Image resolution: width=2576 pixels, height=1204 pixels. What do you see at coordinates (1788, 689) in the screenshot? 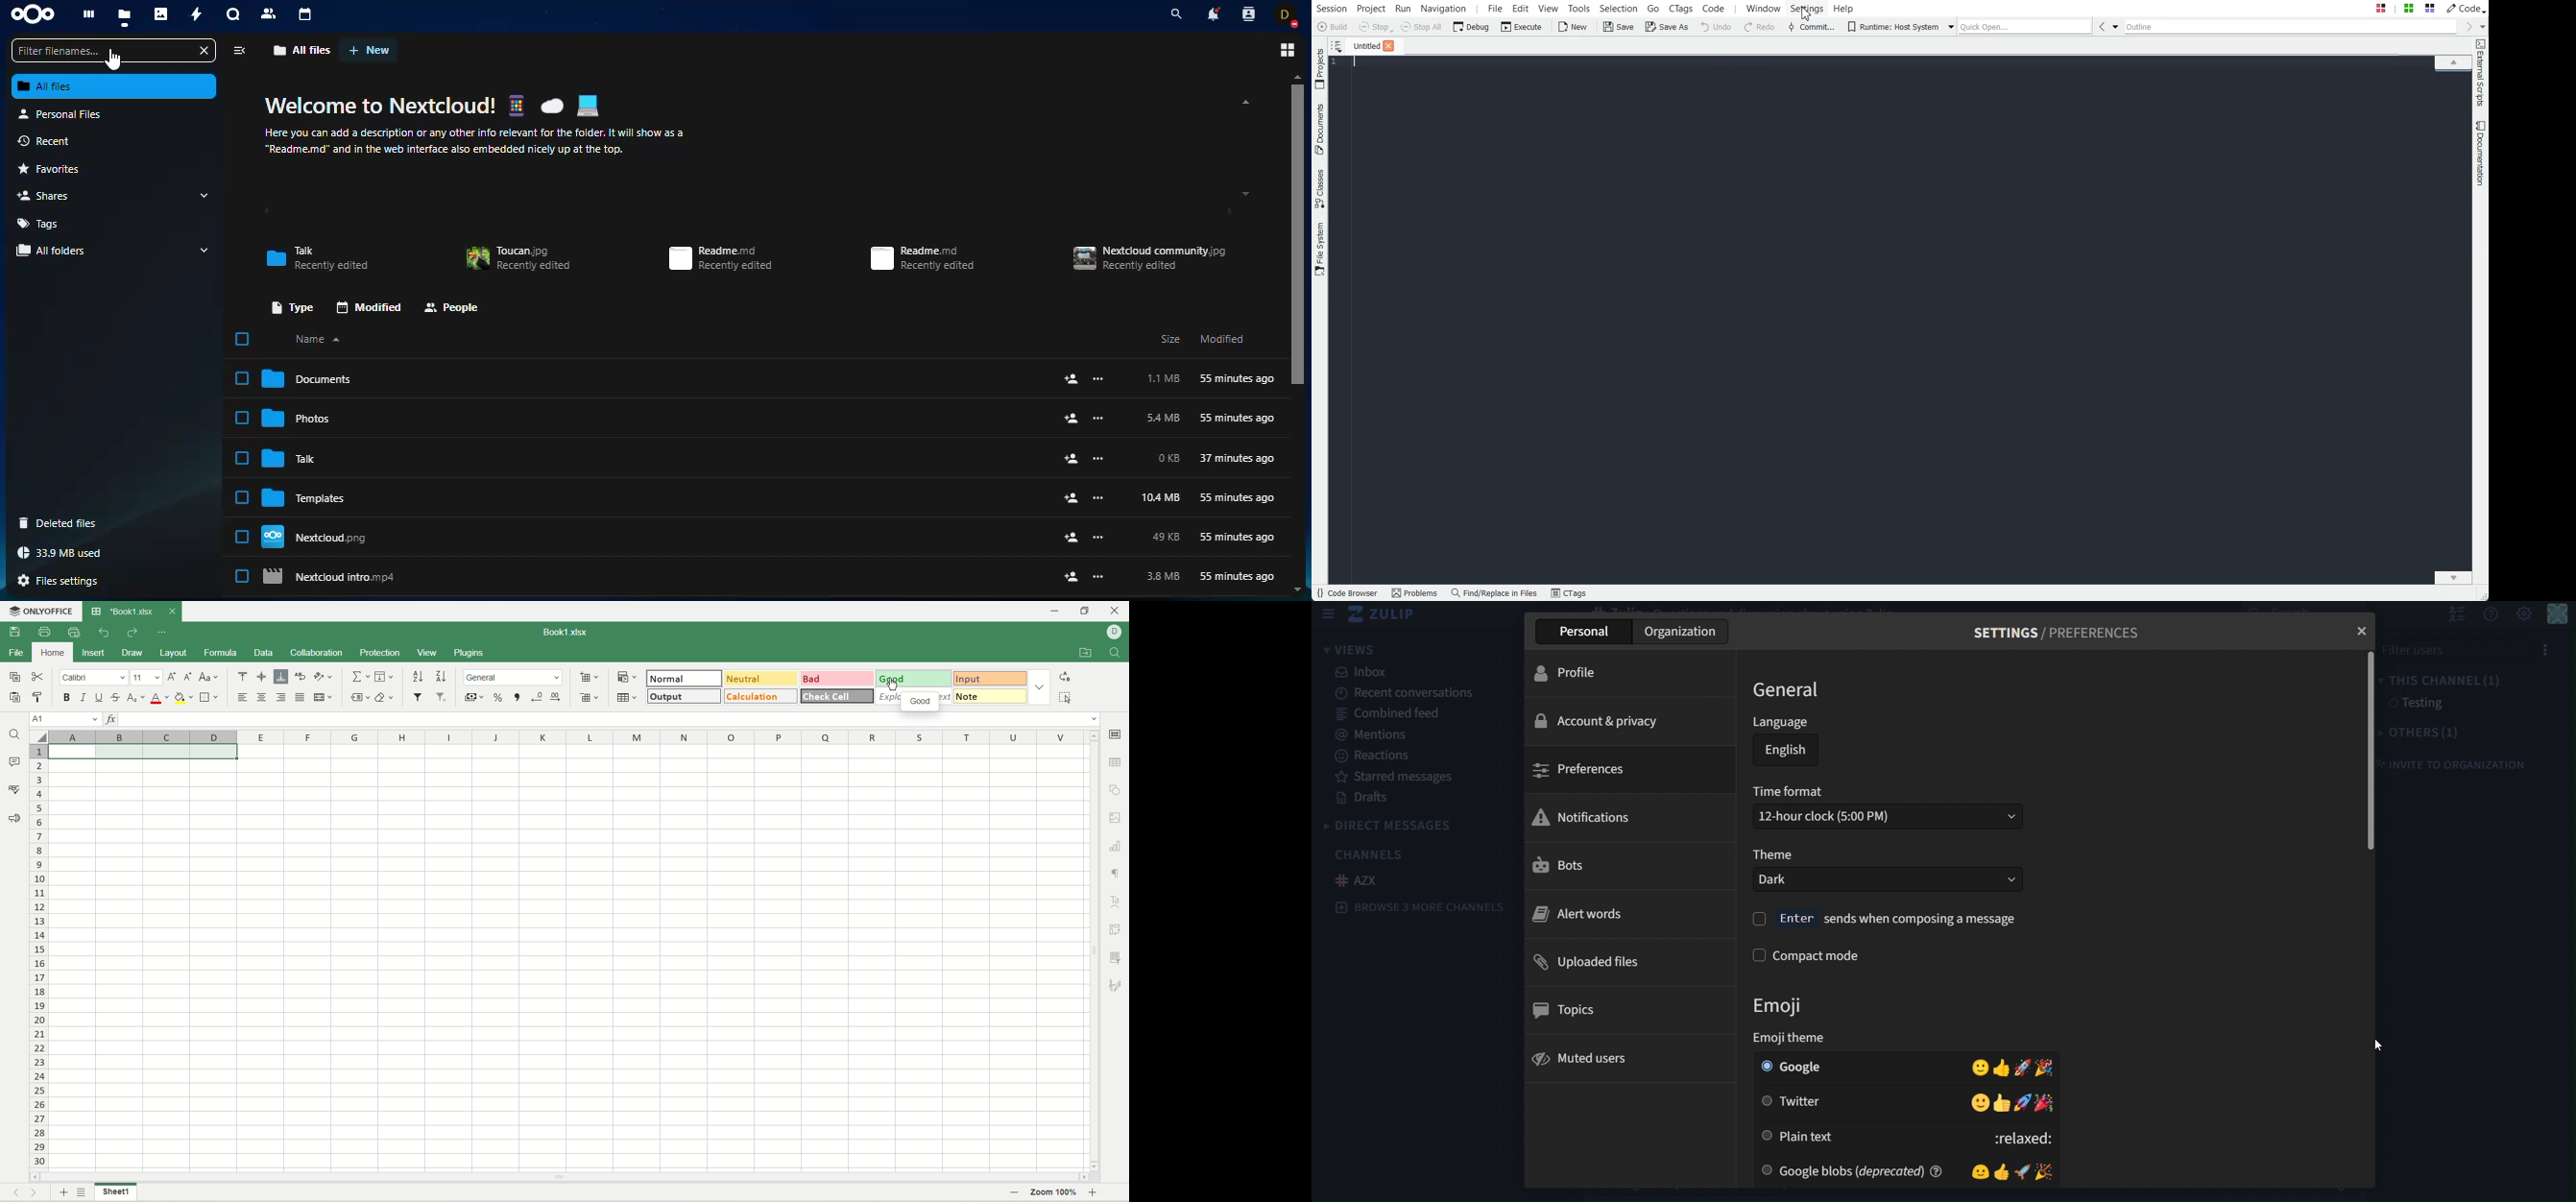
I see `general` at bounding box center [1788, 689].